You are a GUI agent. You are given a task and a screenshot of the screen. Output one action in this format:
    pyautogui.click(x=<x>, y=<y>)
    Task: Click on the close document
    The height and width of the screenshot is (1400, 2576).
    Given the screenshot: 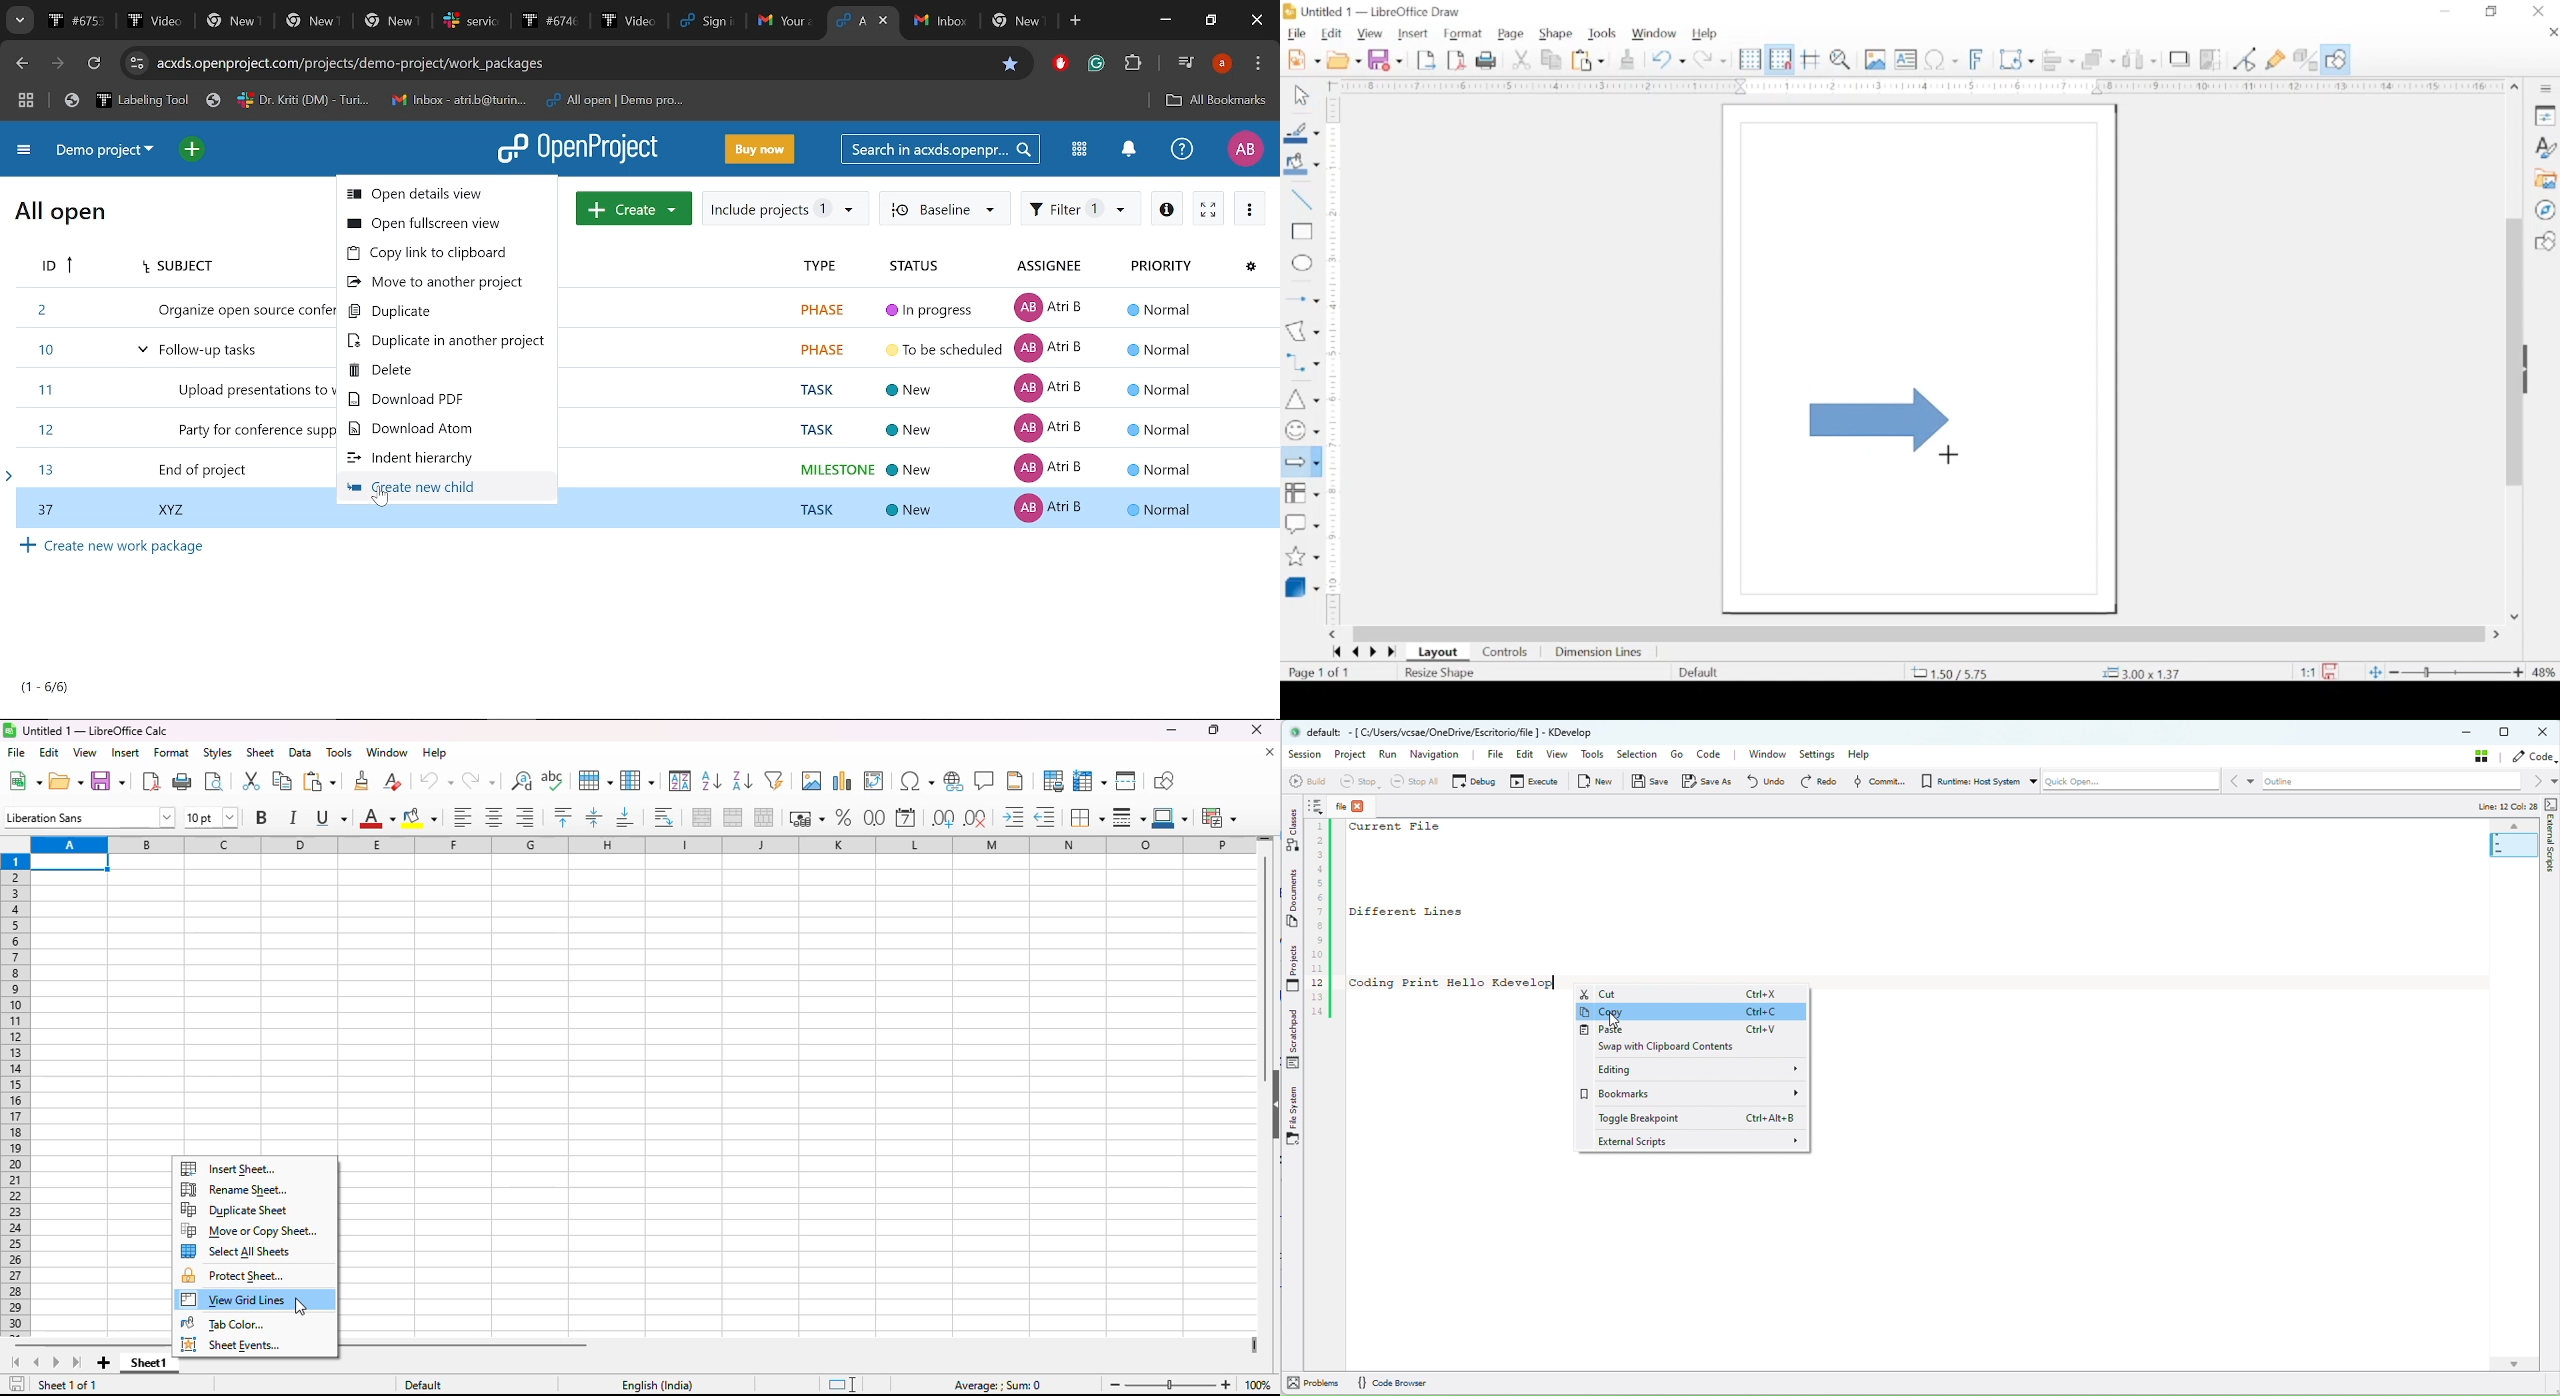 What is the action you would take?
    pyautogui.click(x=1270, y=752)
    